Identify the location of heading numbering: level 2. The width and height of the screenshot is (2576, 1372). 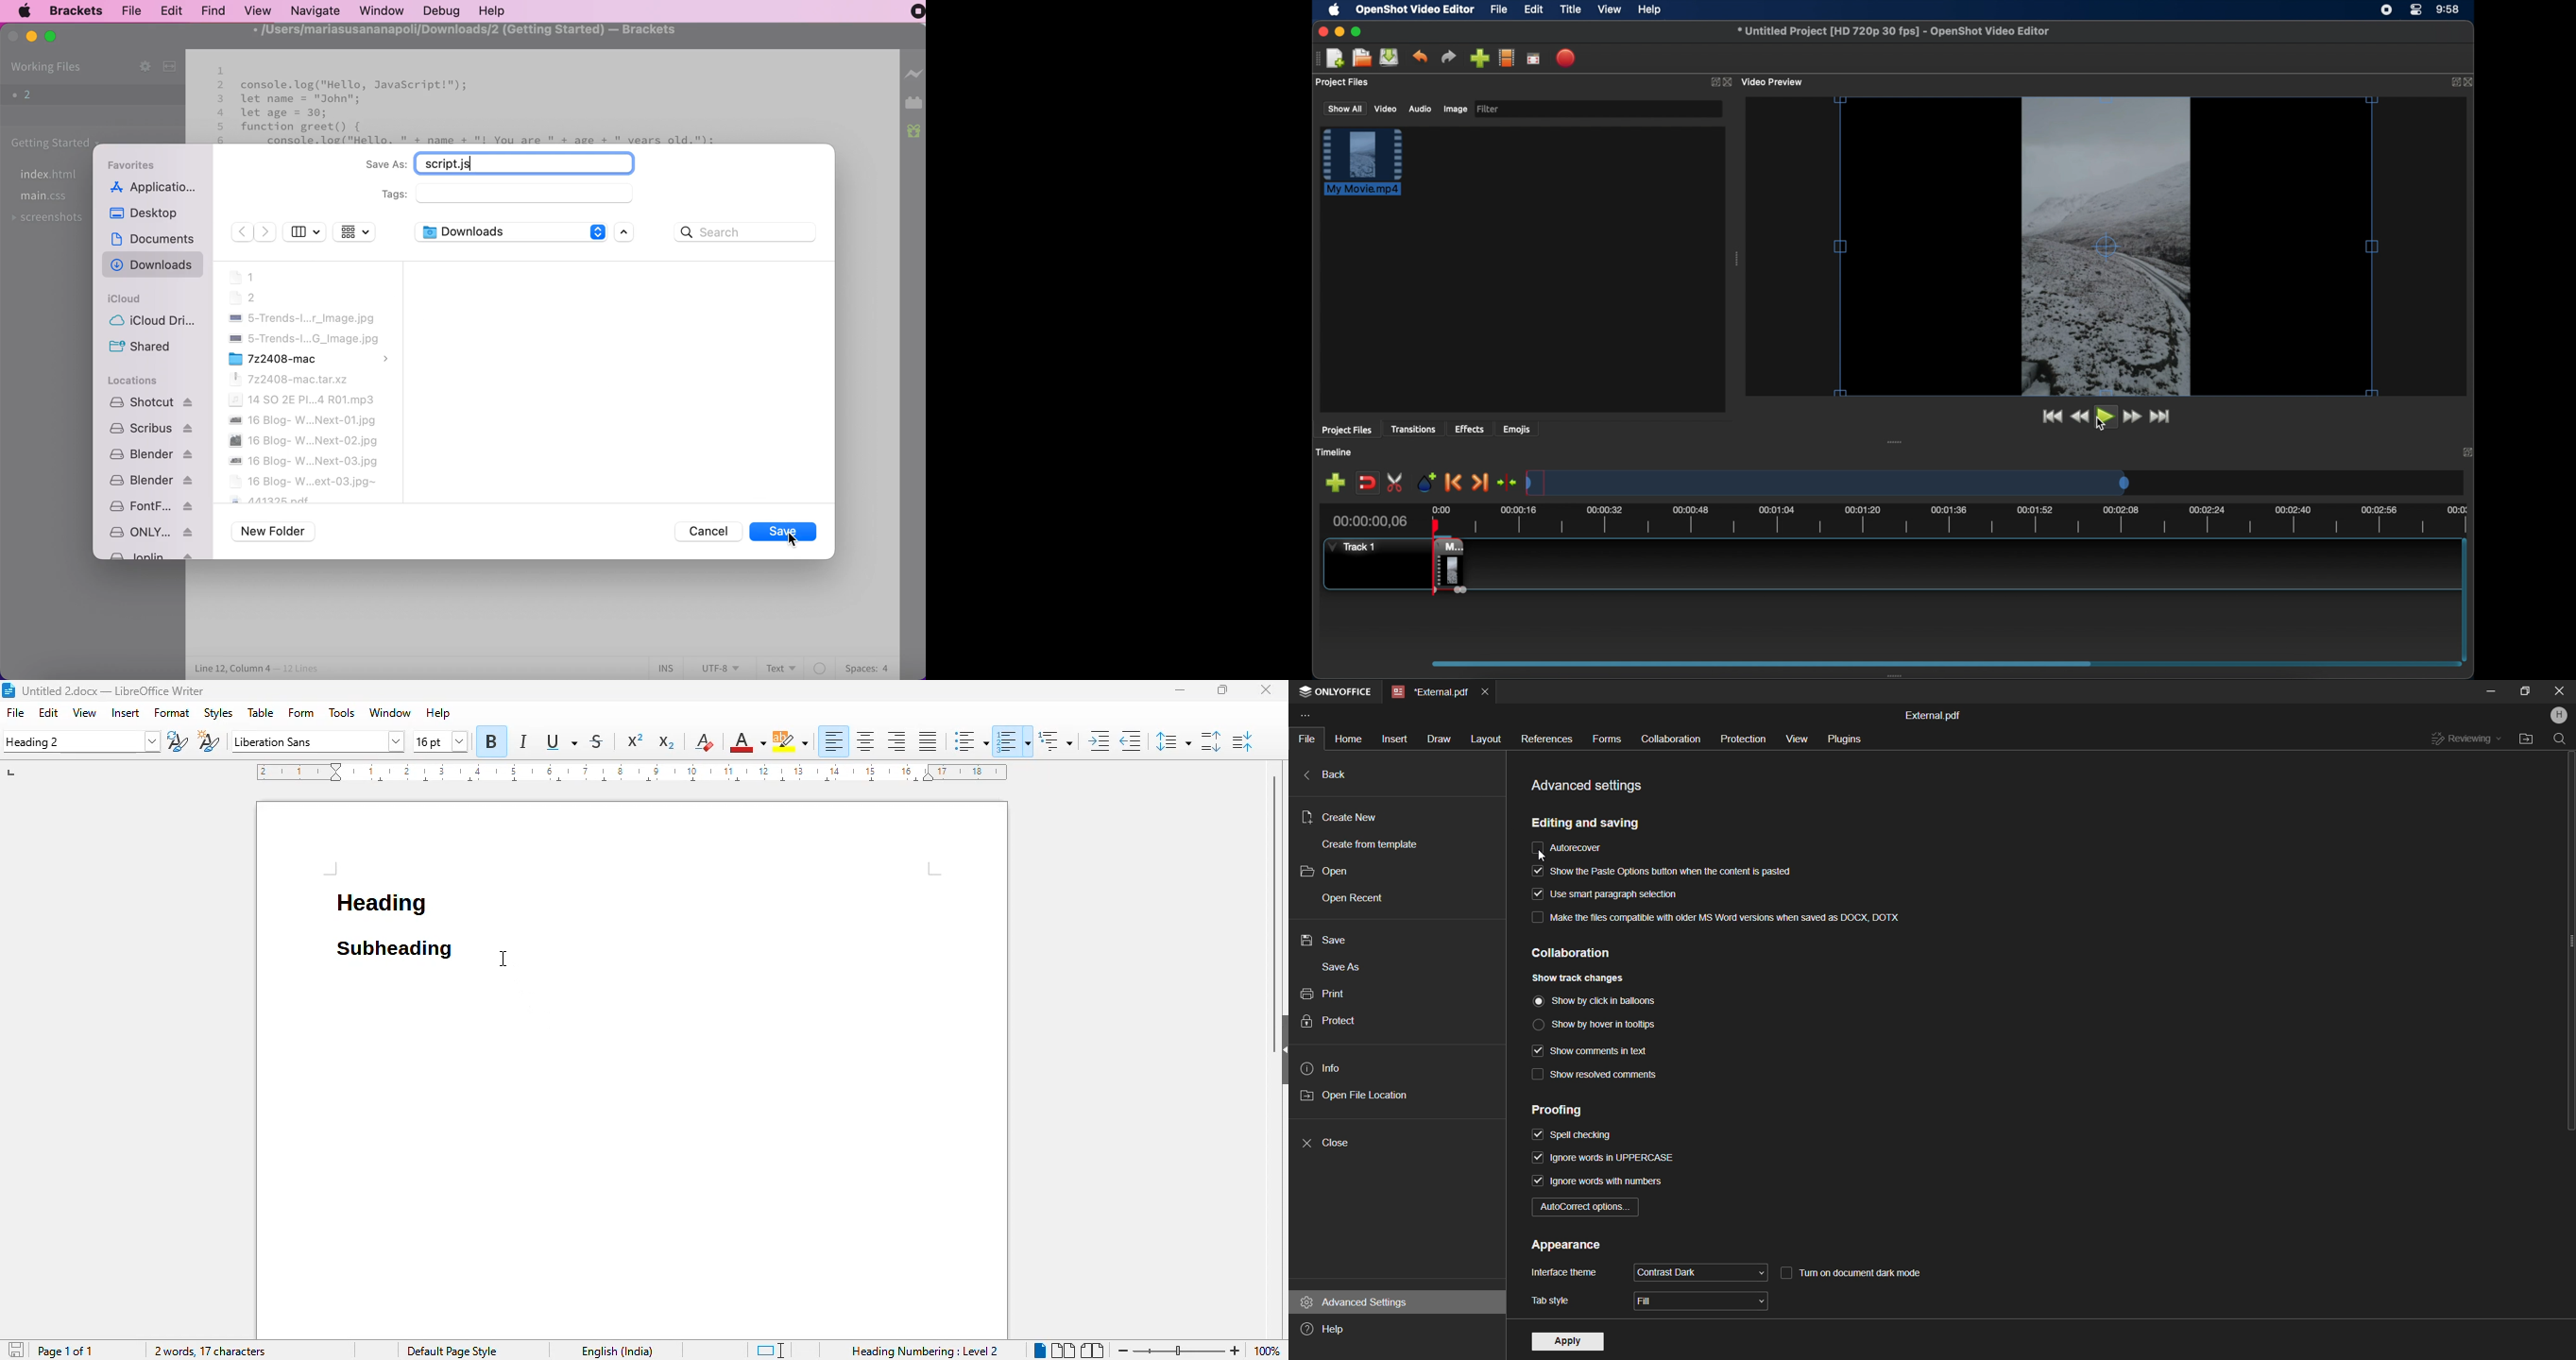
(924, 1351).